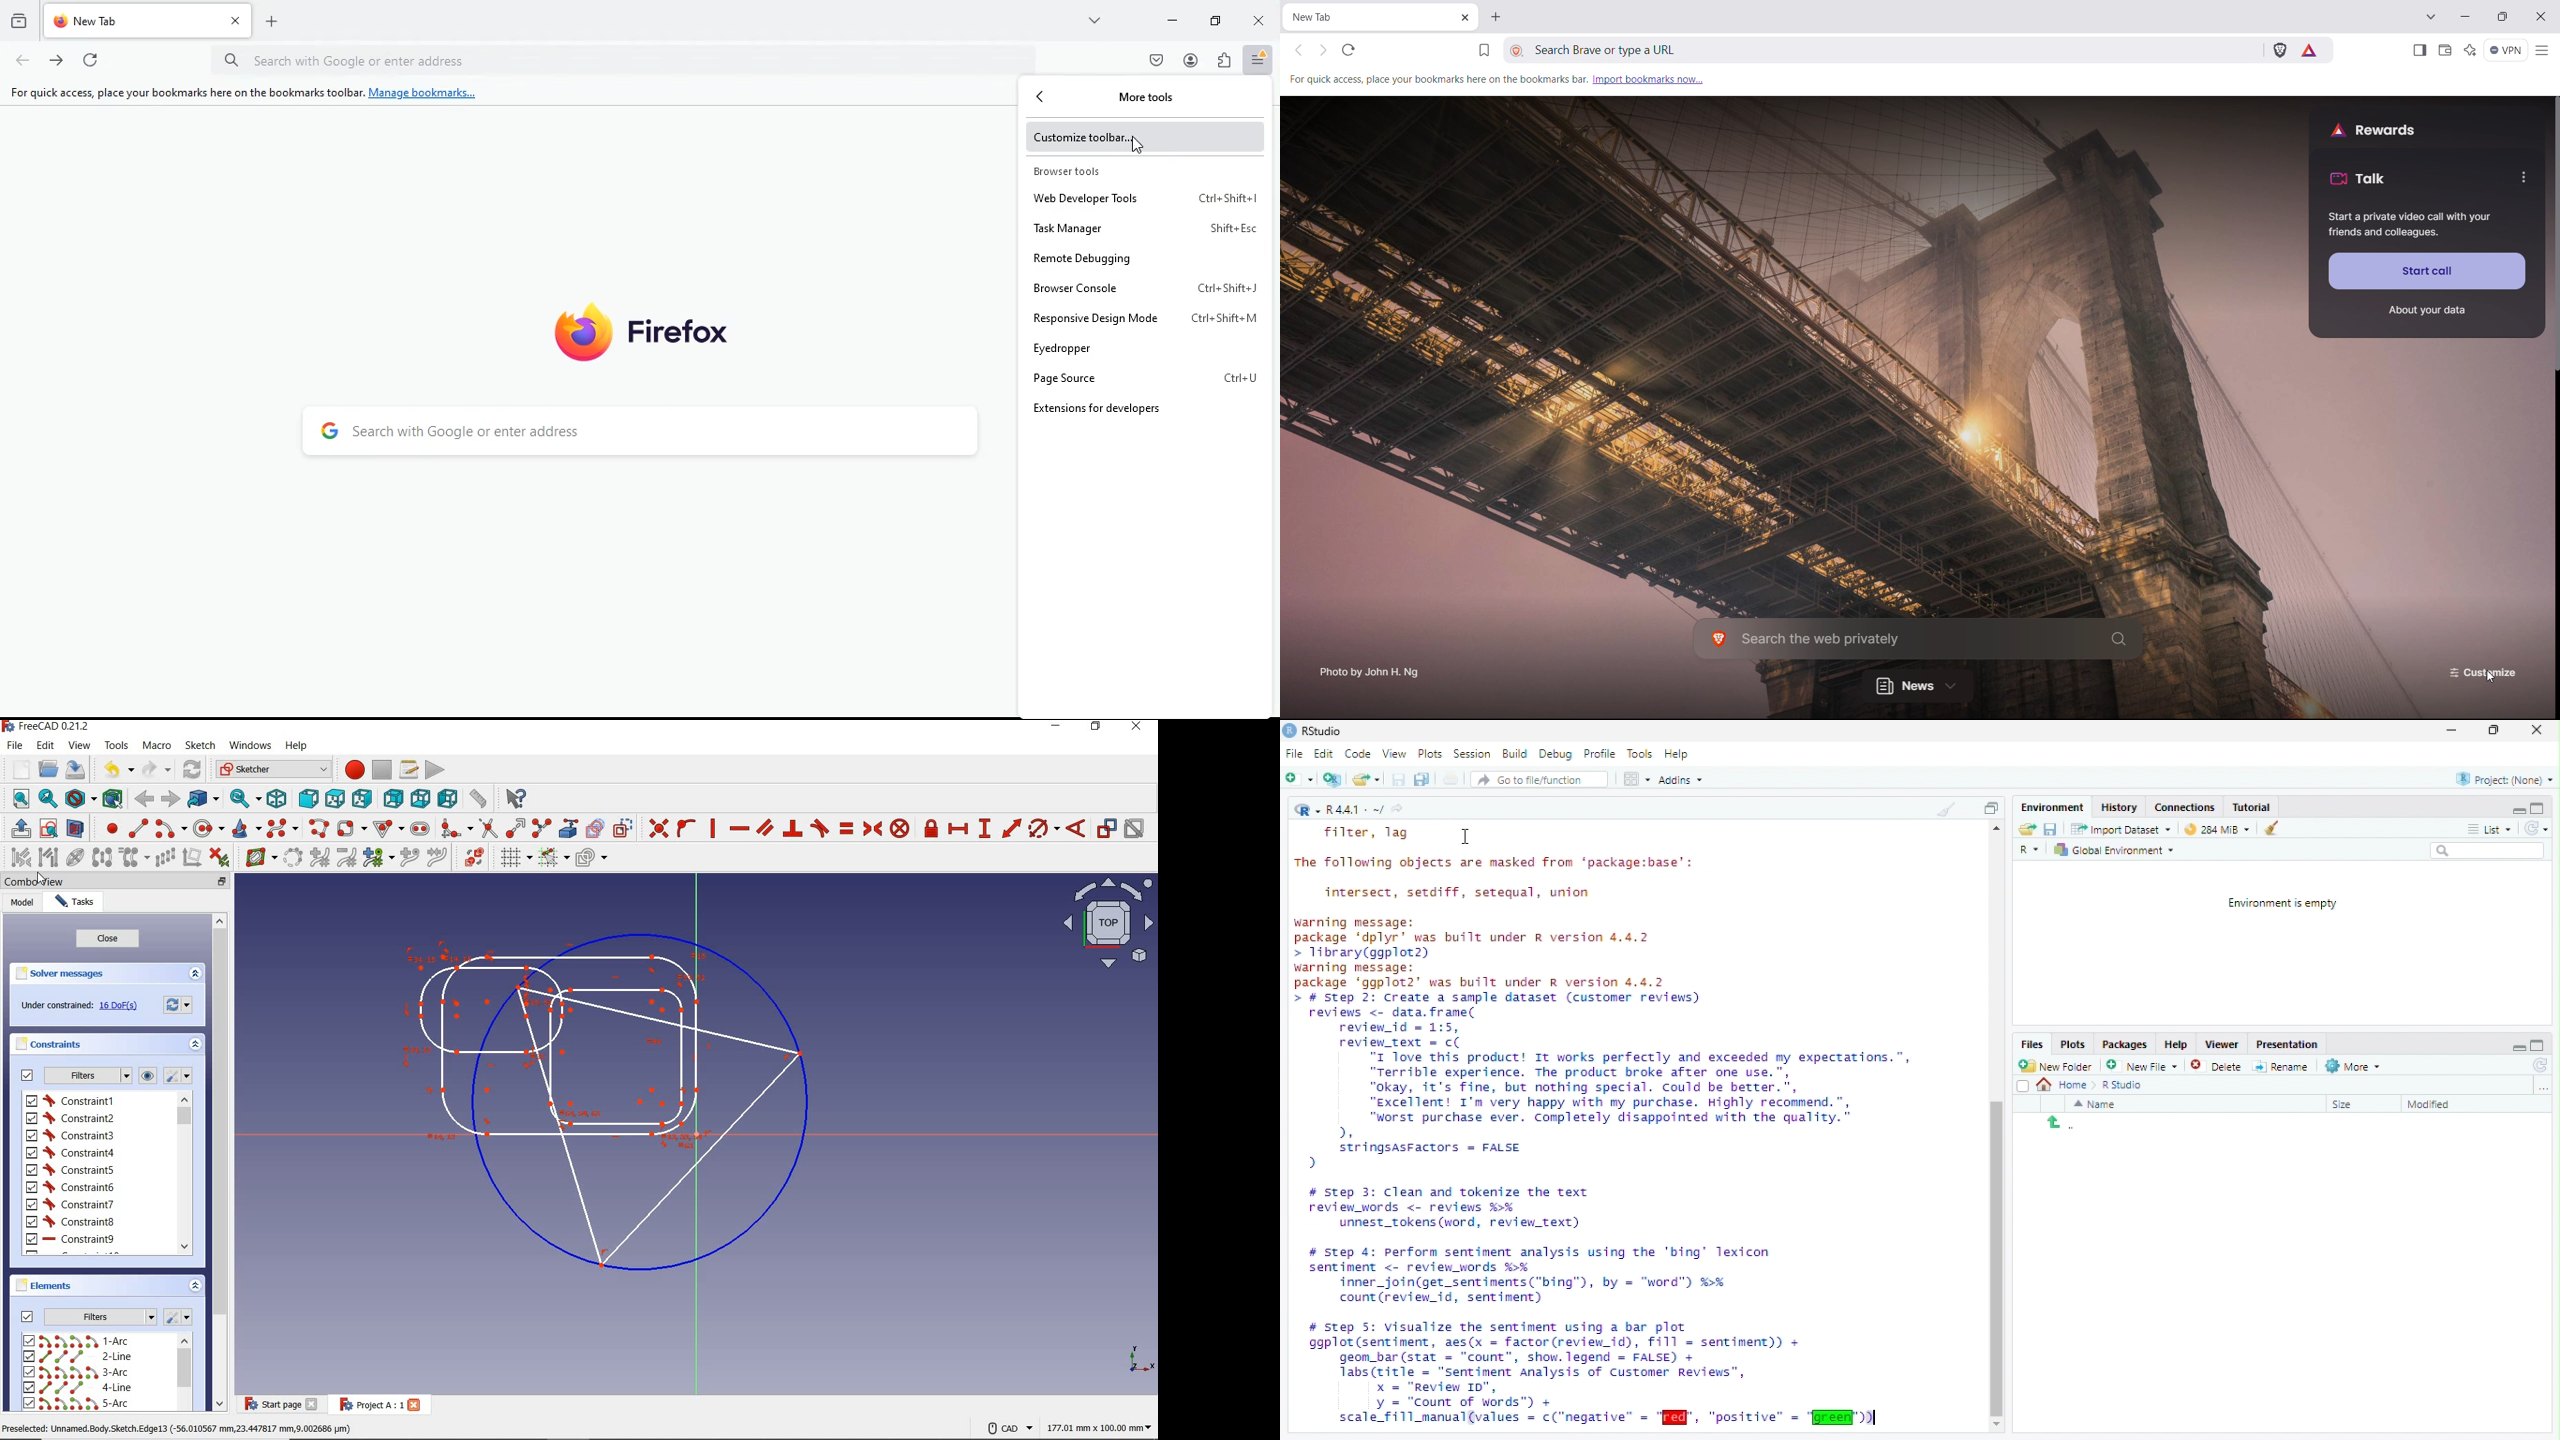 The height and width of the screenshot is (1456, 2576). Describe the element at coordinates (81, 1341) in the screenshot. I see `1-arc` at that location.